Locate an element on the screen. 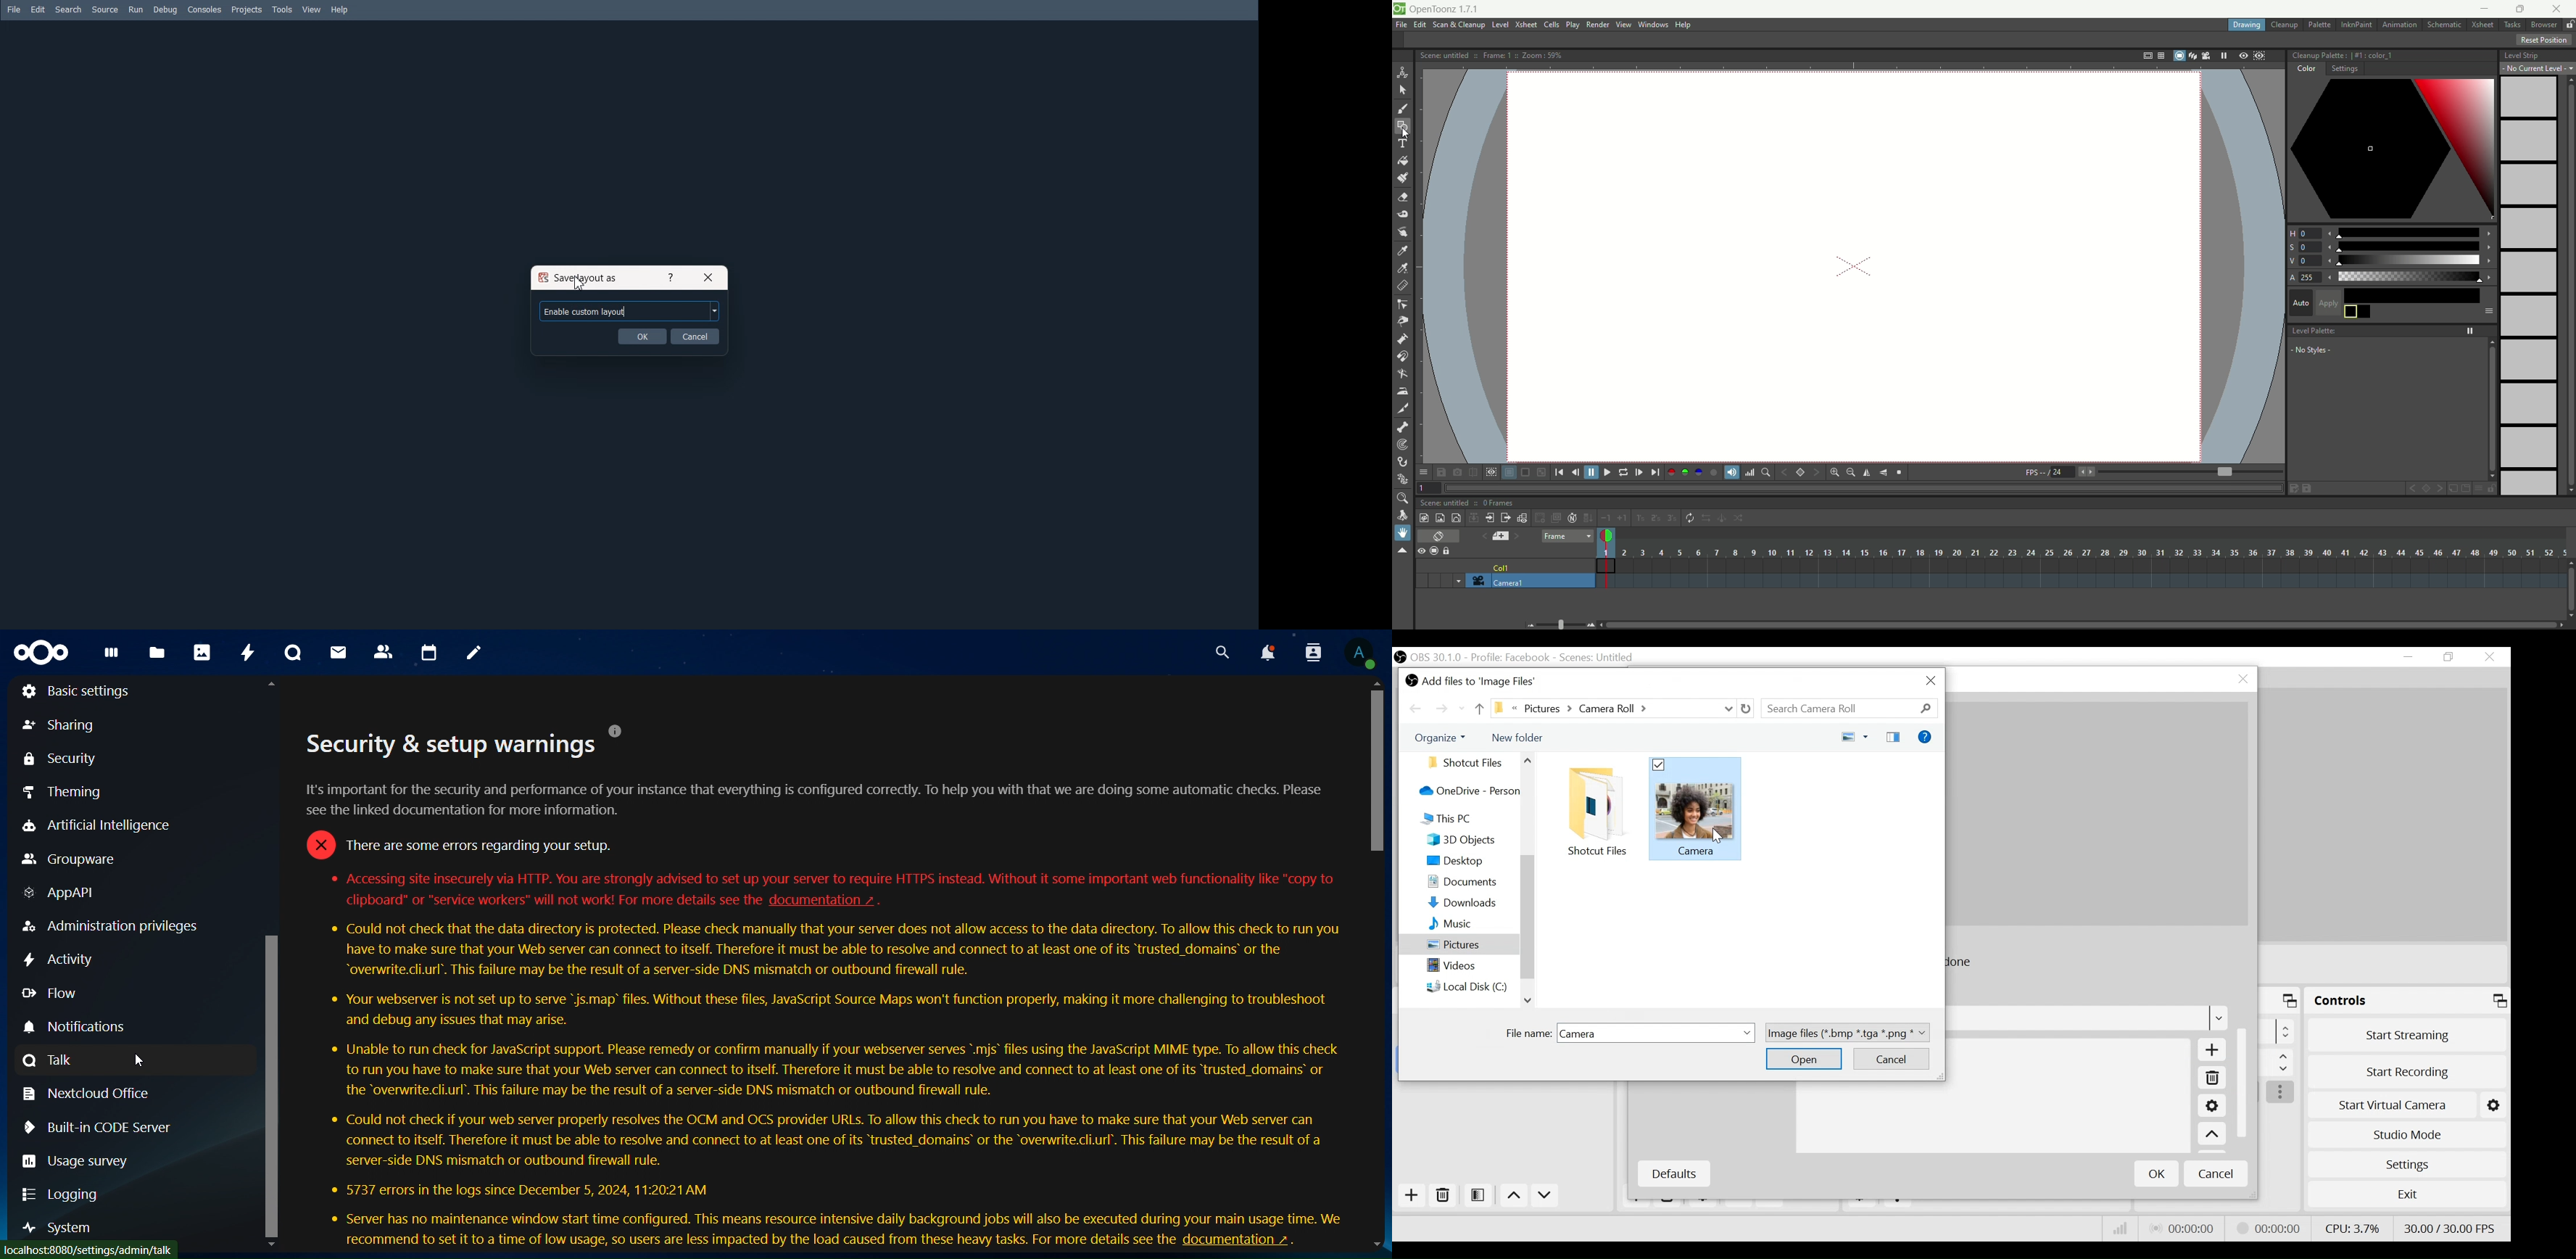 The image size is (2576, 1260). 3D Objects is located at coordinates (1471, 841).